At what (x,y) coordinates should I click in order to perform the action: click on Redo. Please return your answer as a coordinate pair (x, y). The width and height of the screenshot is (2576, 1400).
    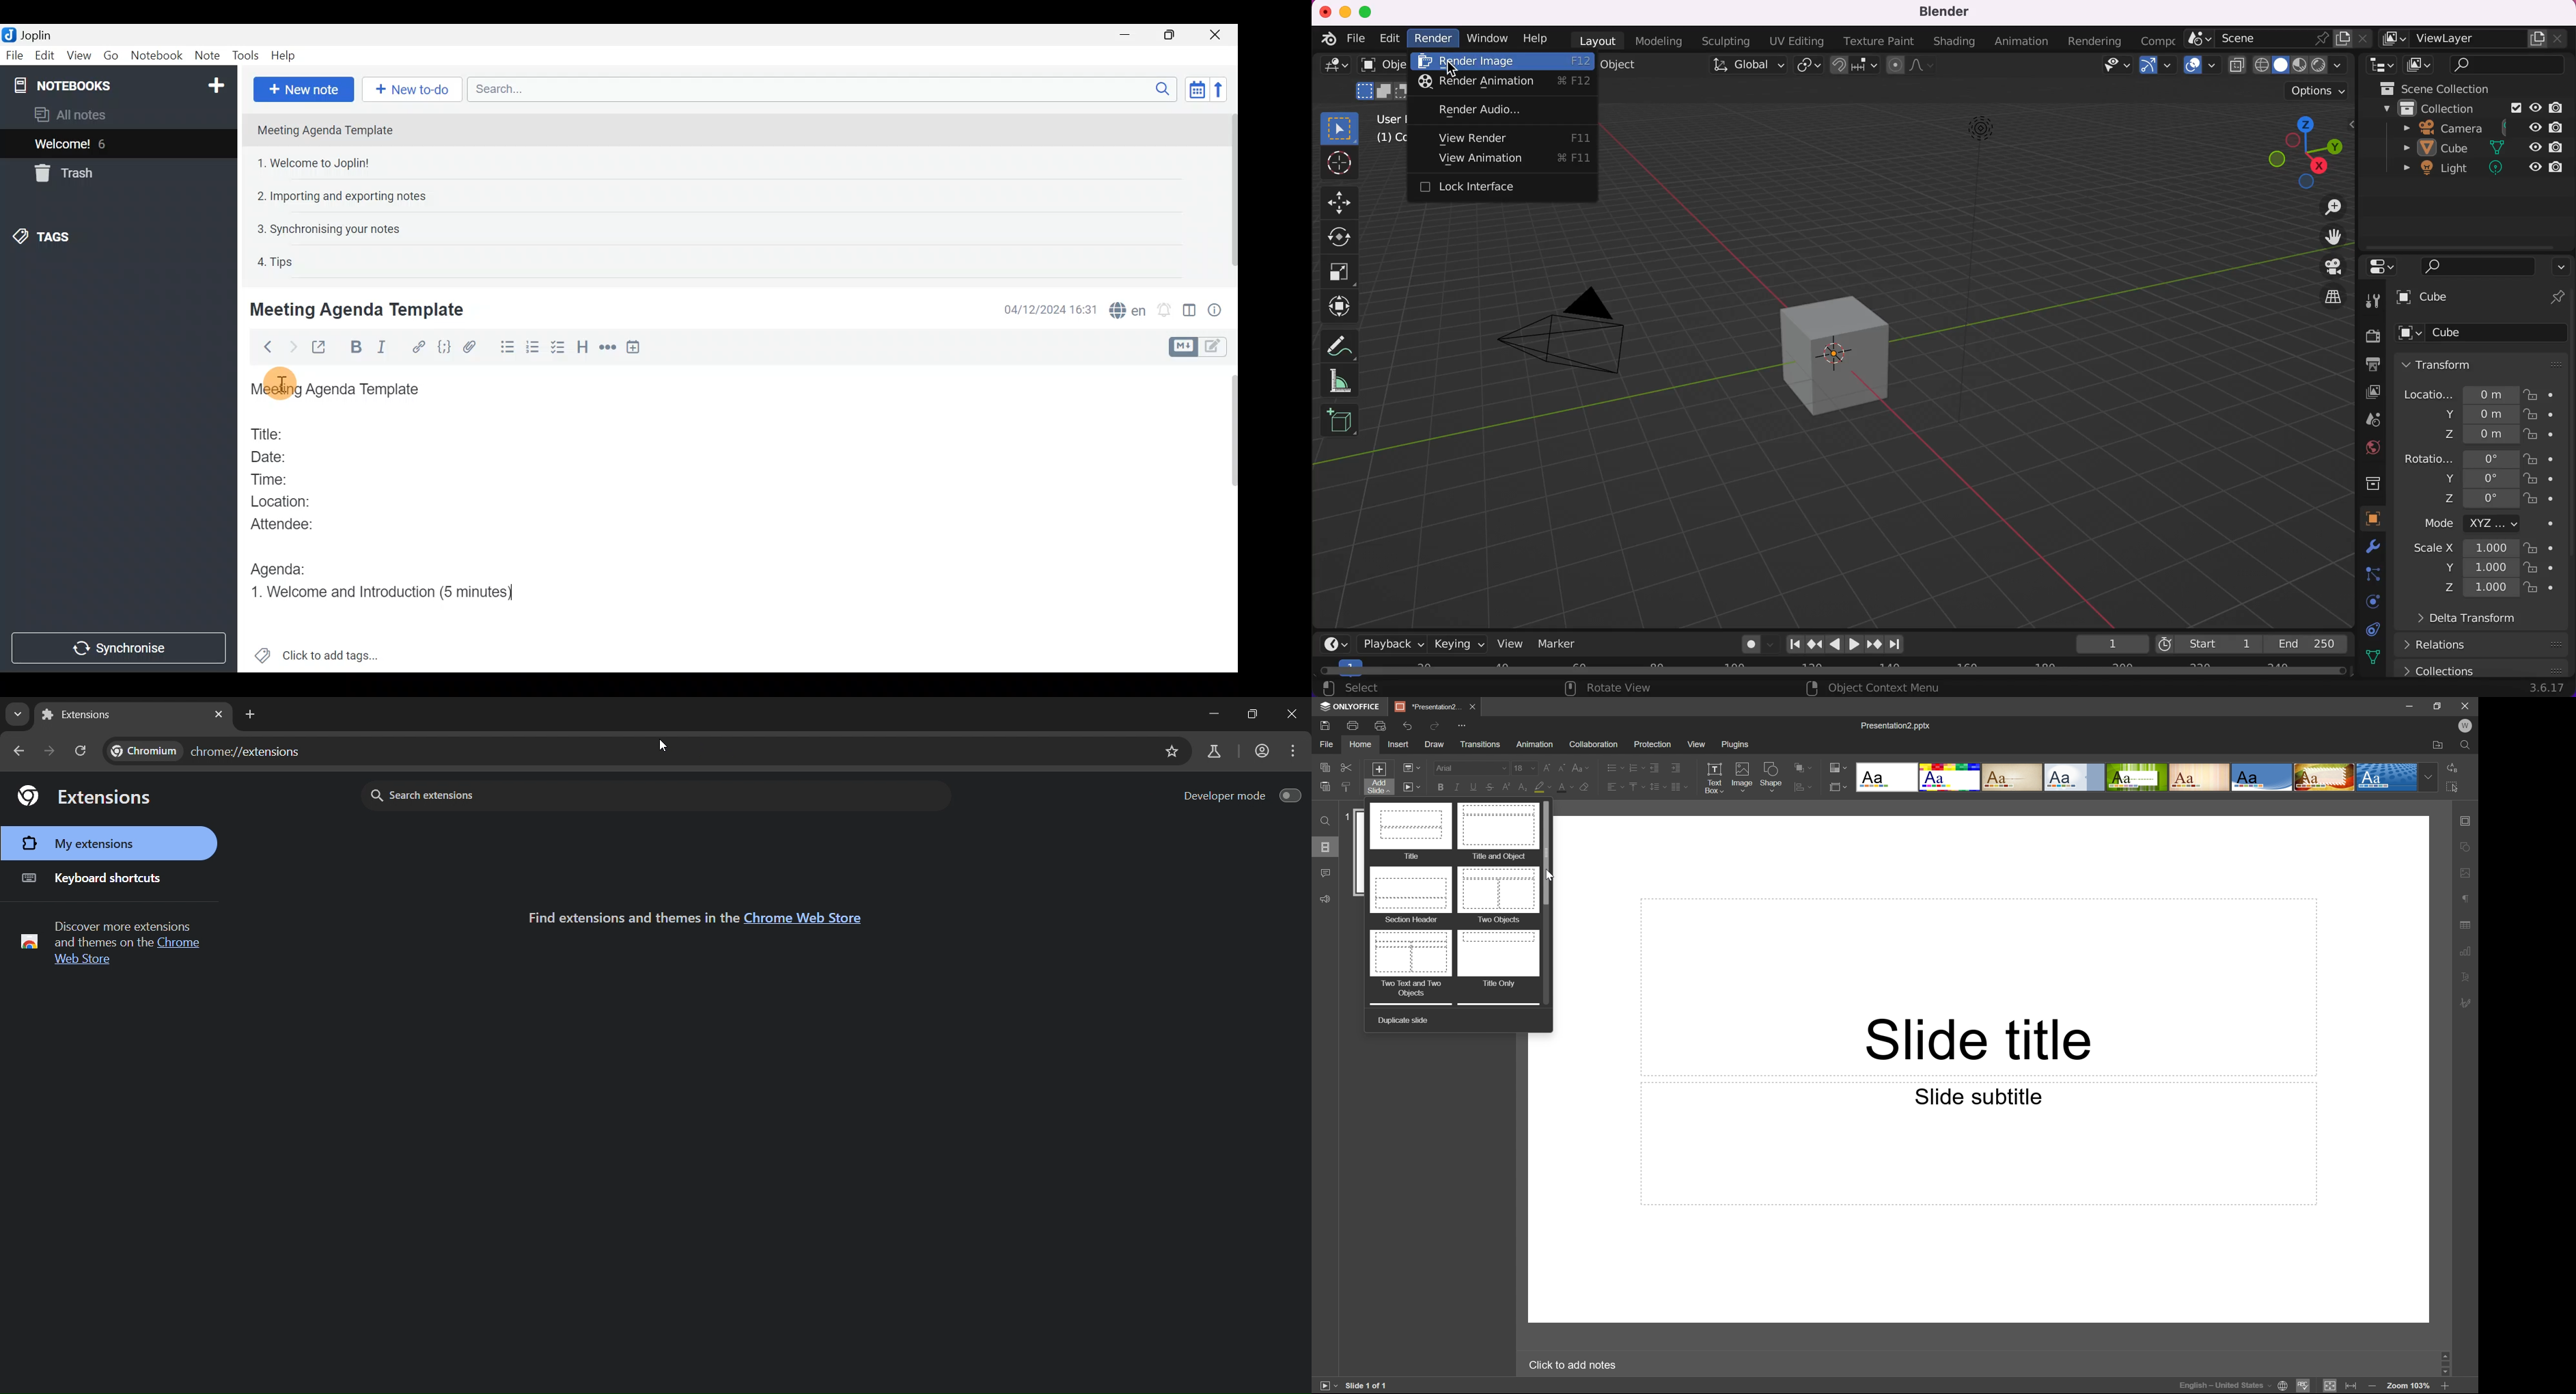
    Looking at the image, I should click on (1411, 727).